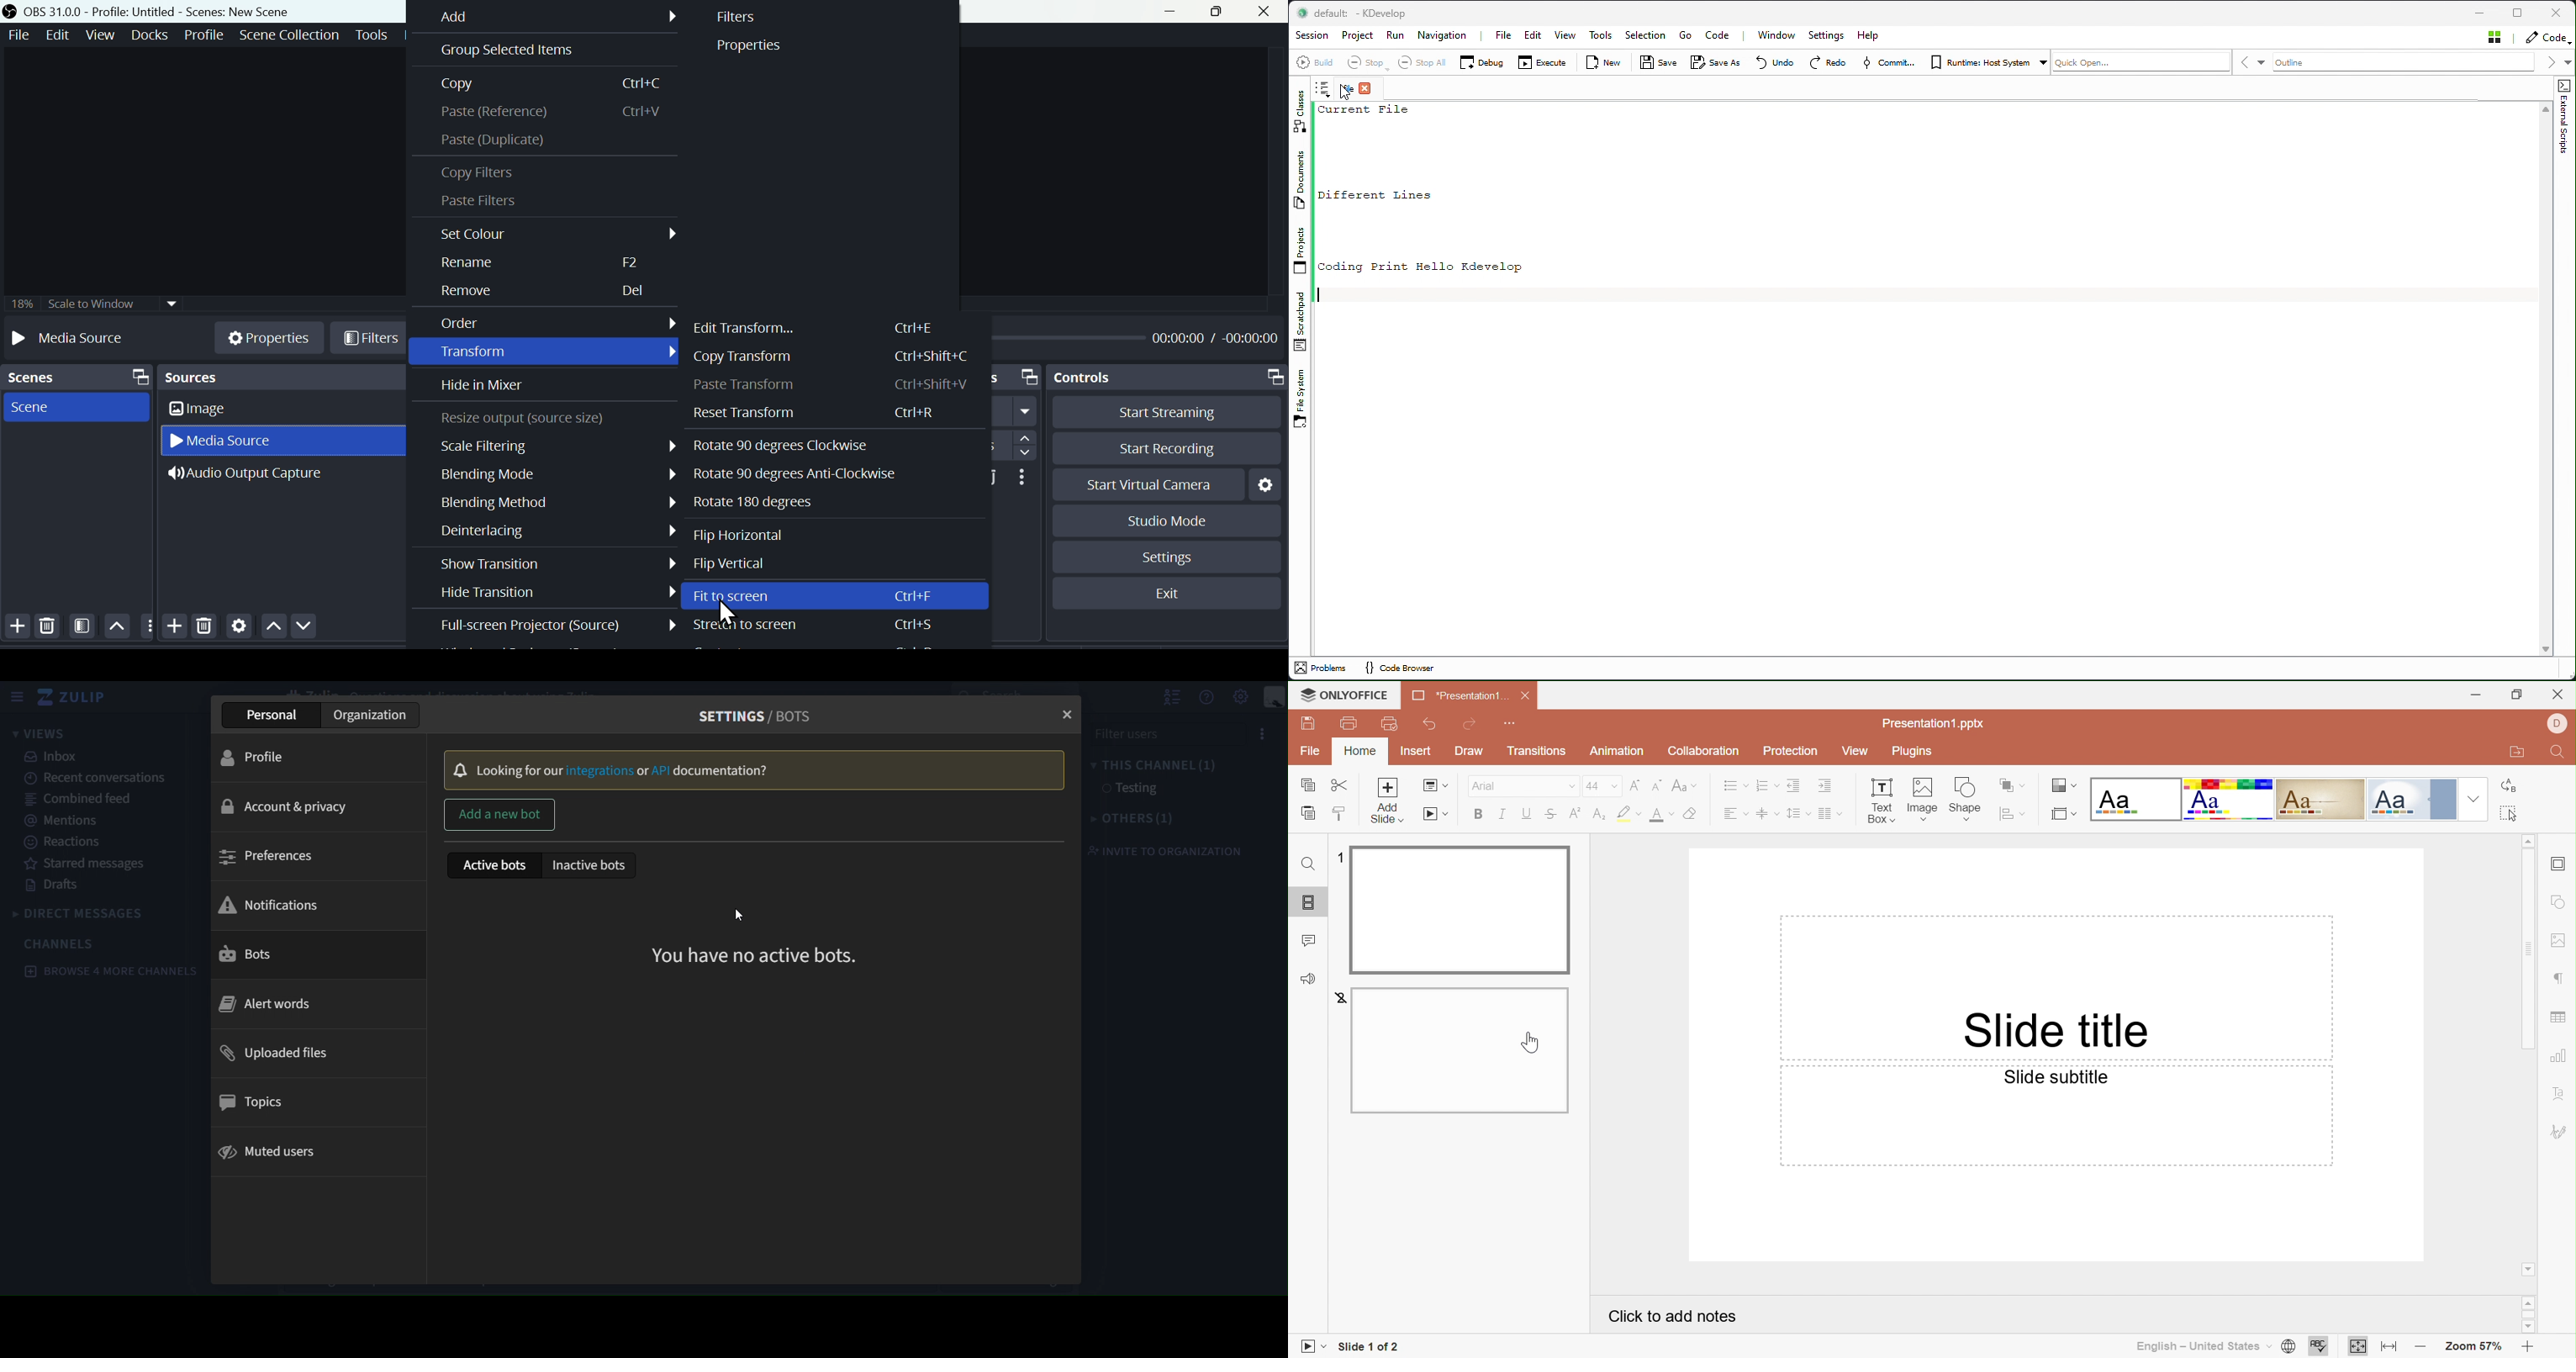 The width and height of the screenshot is (2576, 1372). Describe the element at coordinates (263, 1103) in the screenshot. I see `topics` at that location.